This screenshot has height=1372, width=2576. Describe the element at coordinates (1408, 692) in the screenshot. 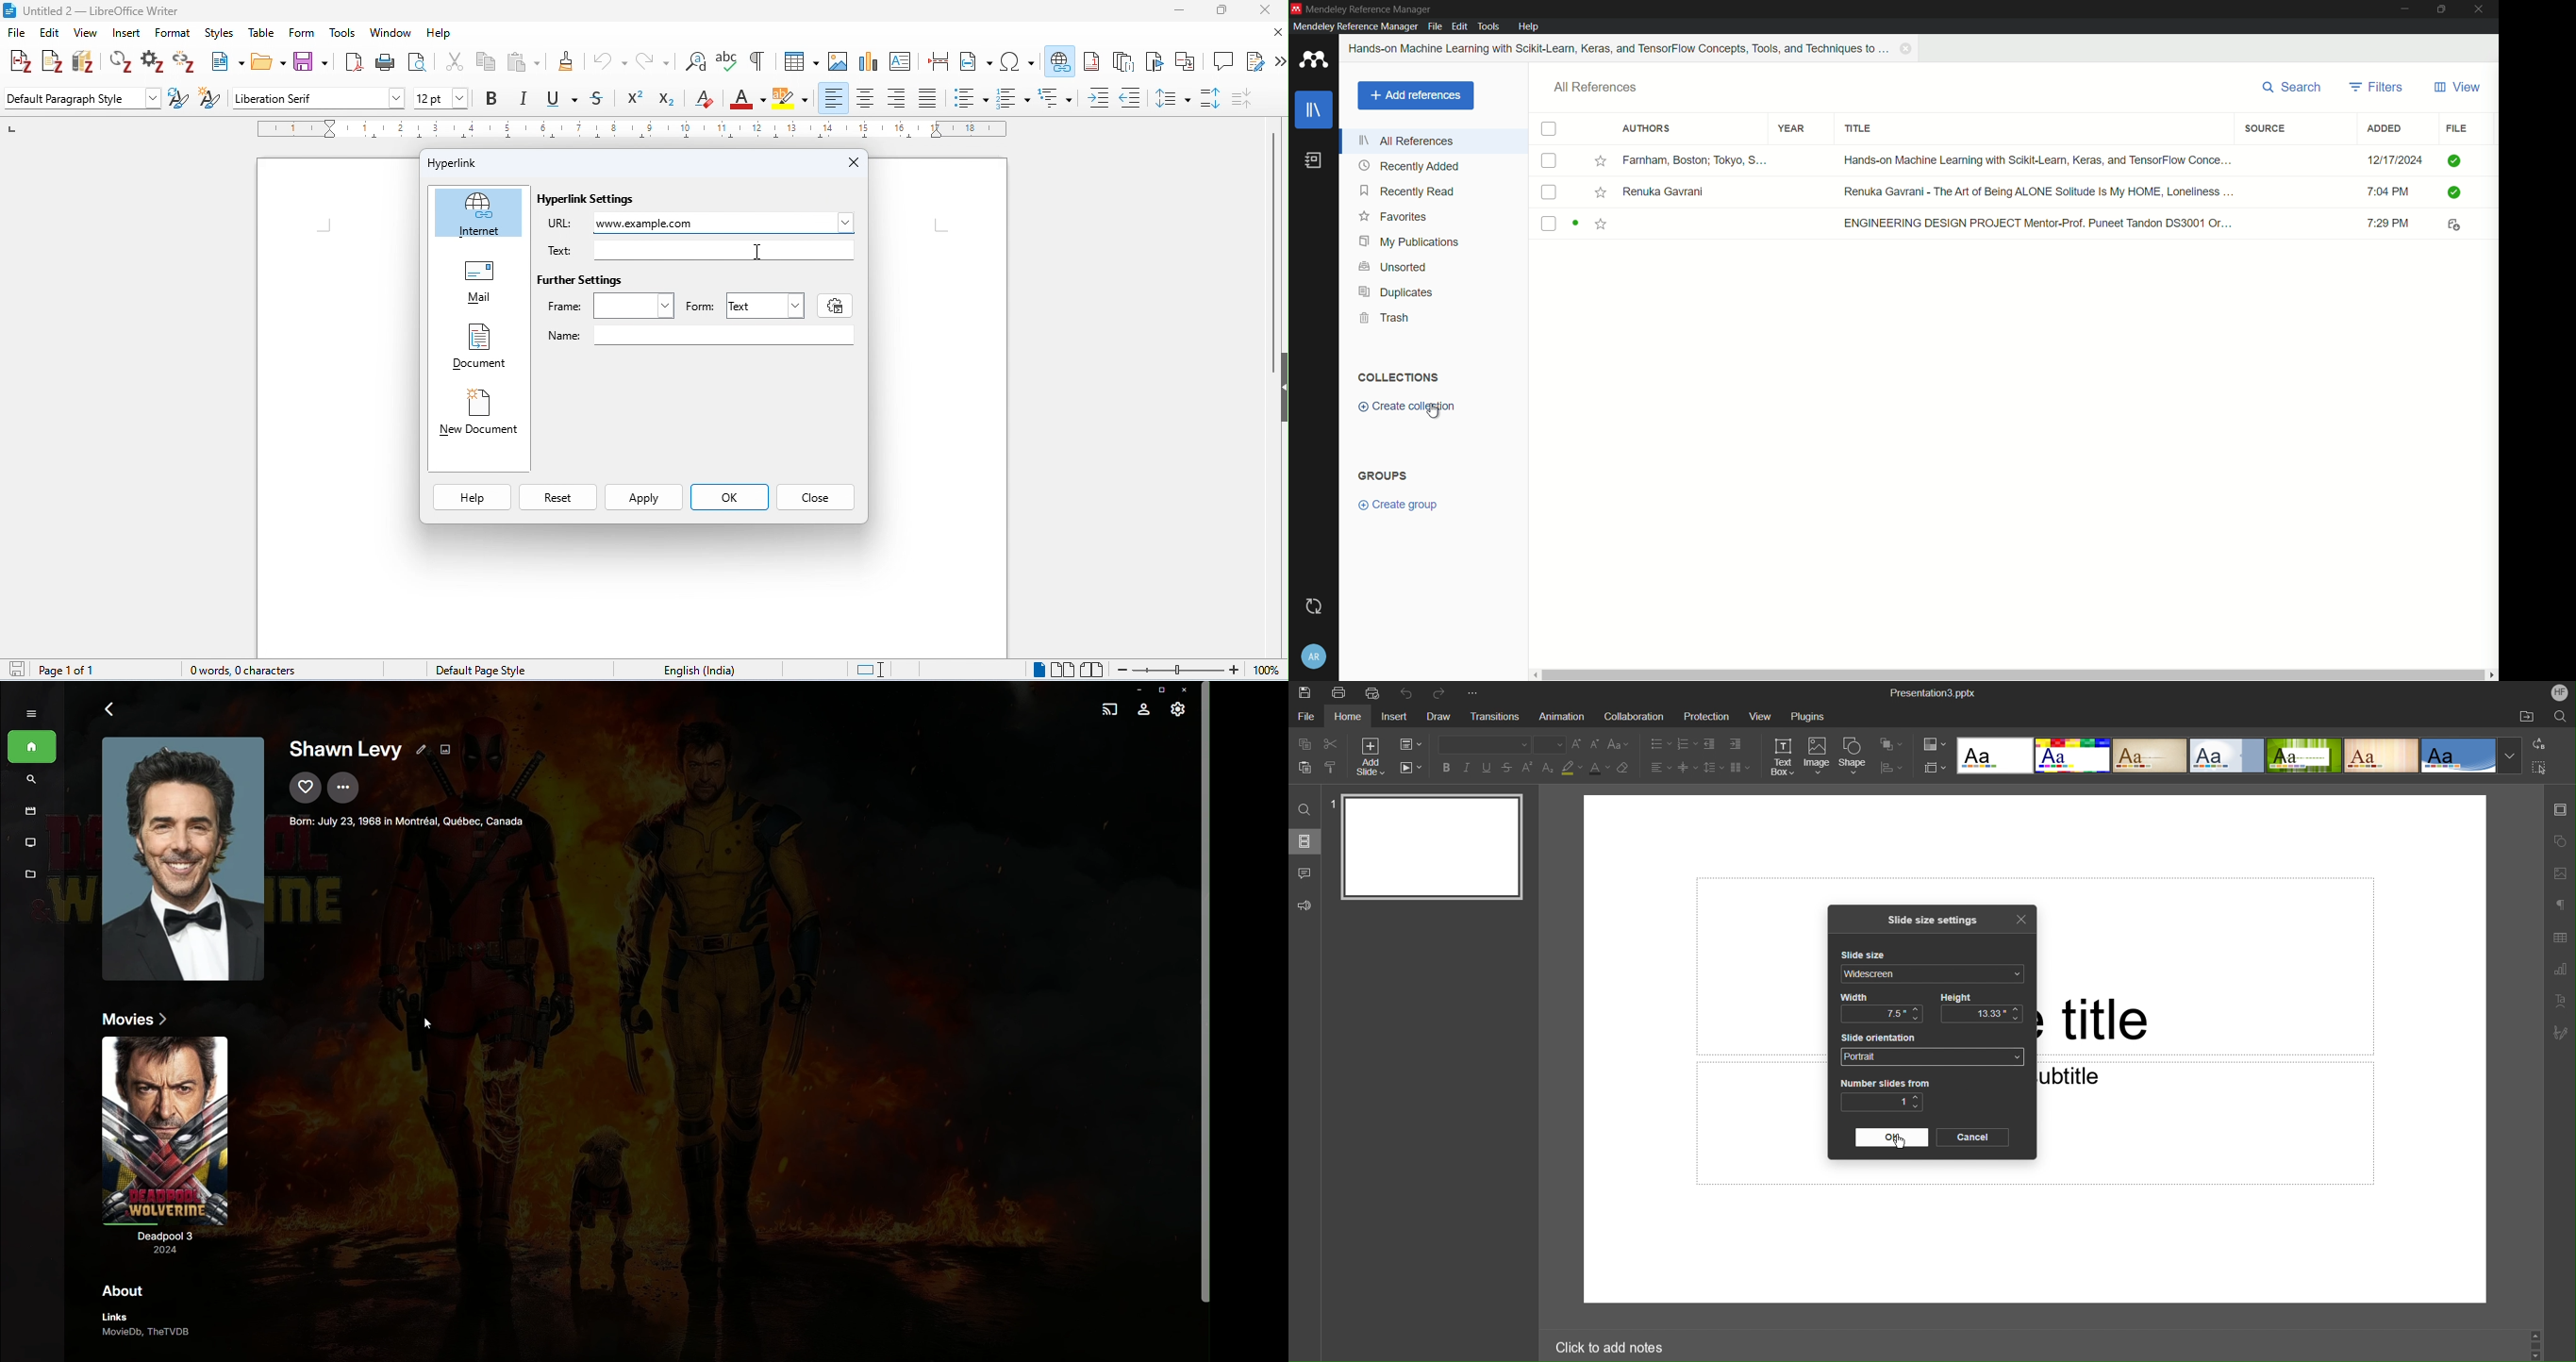

I see `Undo` at that location.